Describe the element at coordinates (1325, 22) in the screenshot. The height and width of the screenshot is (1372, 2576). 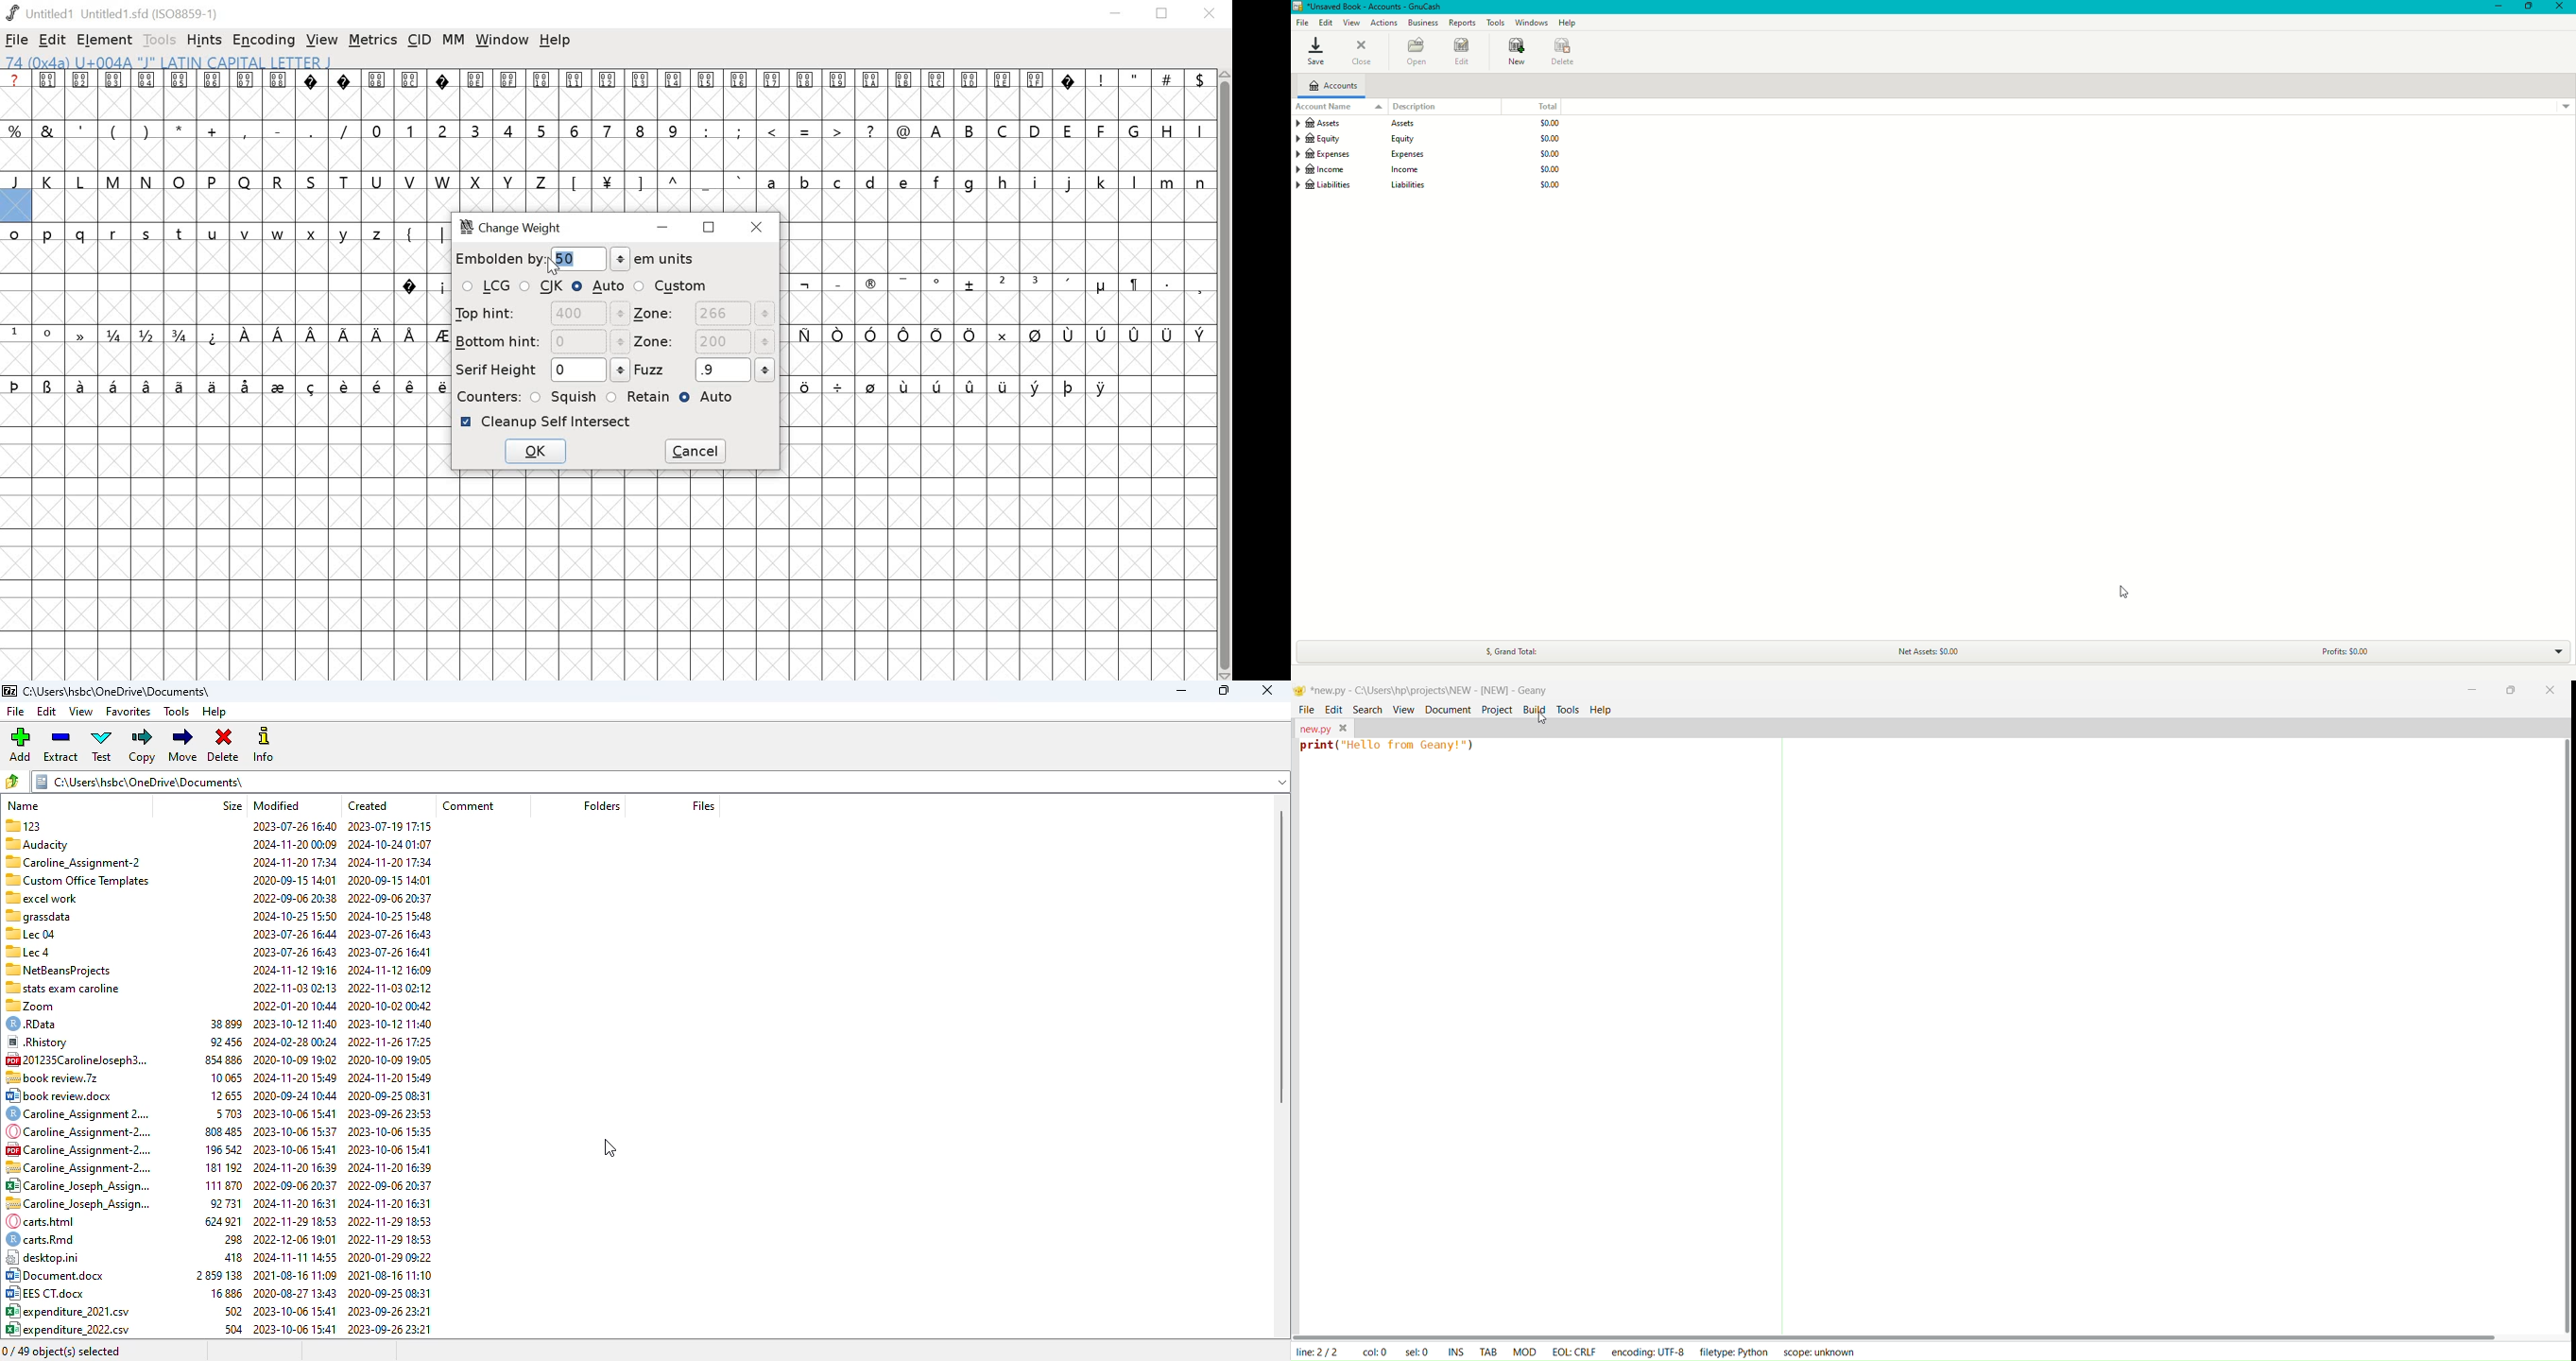
I see `Edit` at that location.